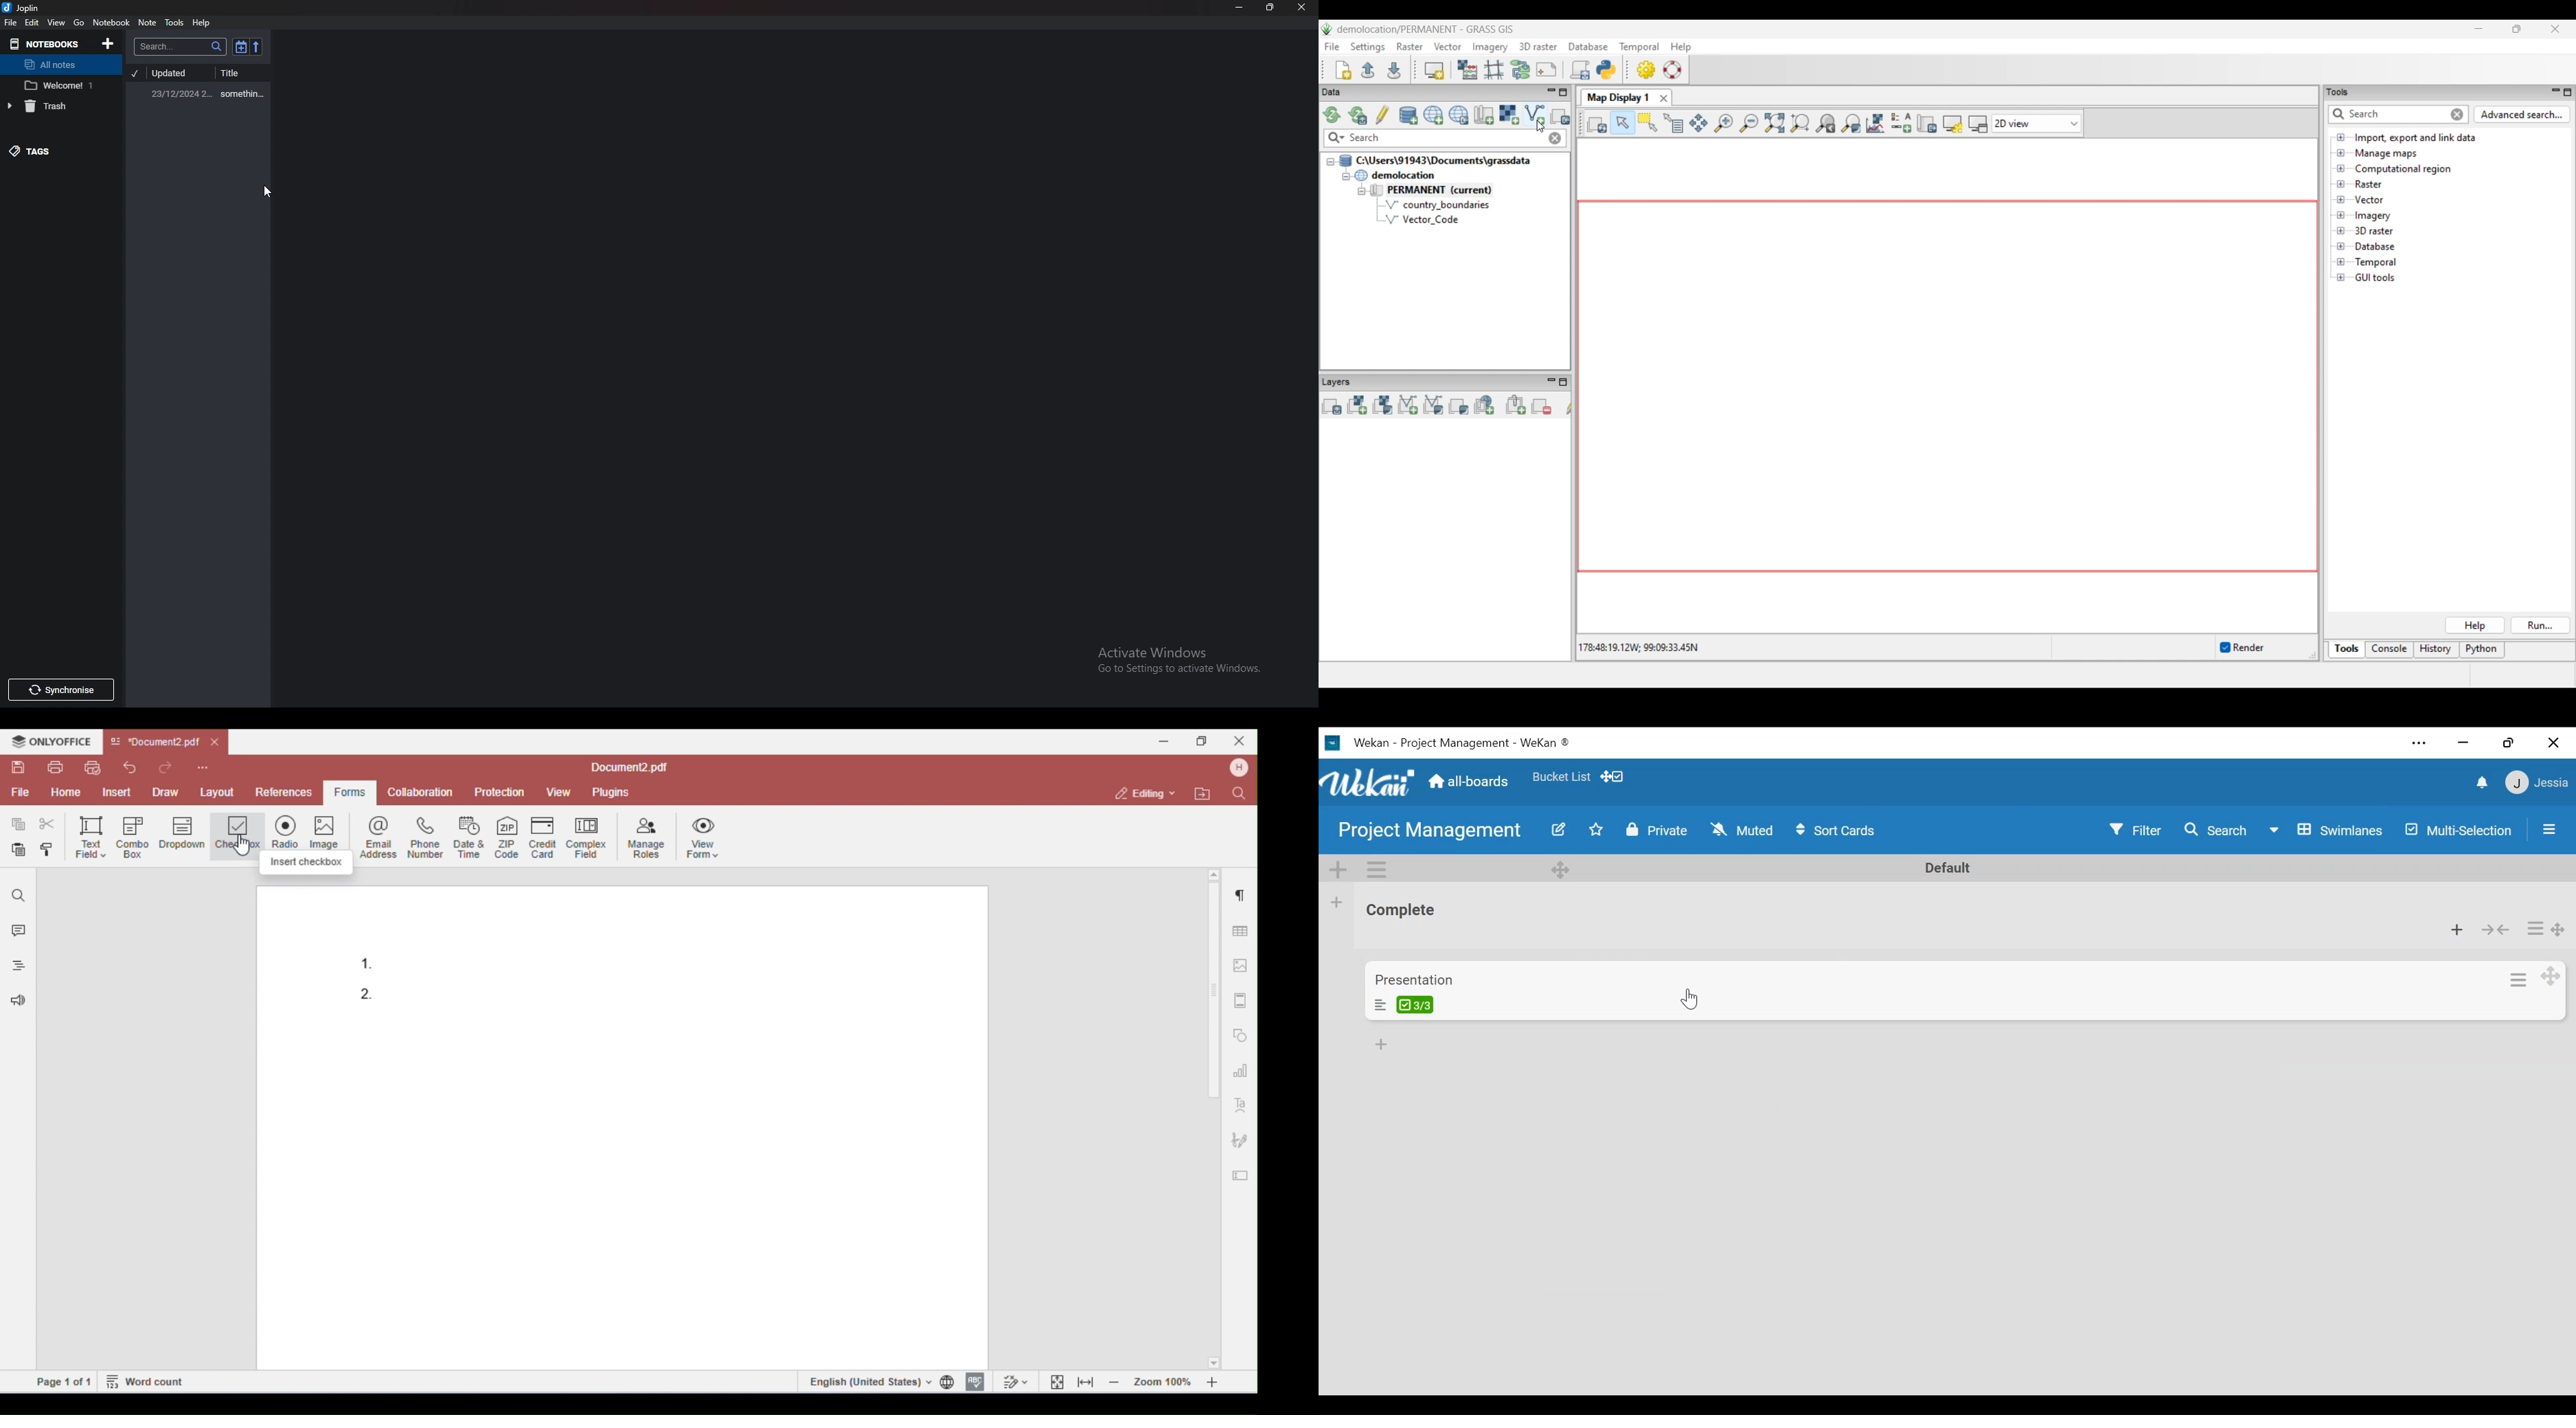  What do you see at coordinates (1560, 830) in the screenshot?
I see `edit` at bounding box center [1560, 830].